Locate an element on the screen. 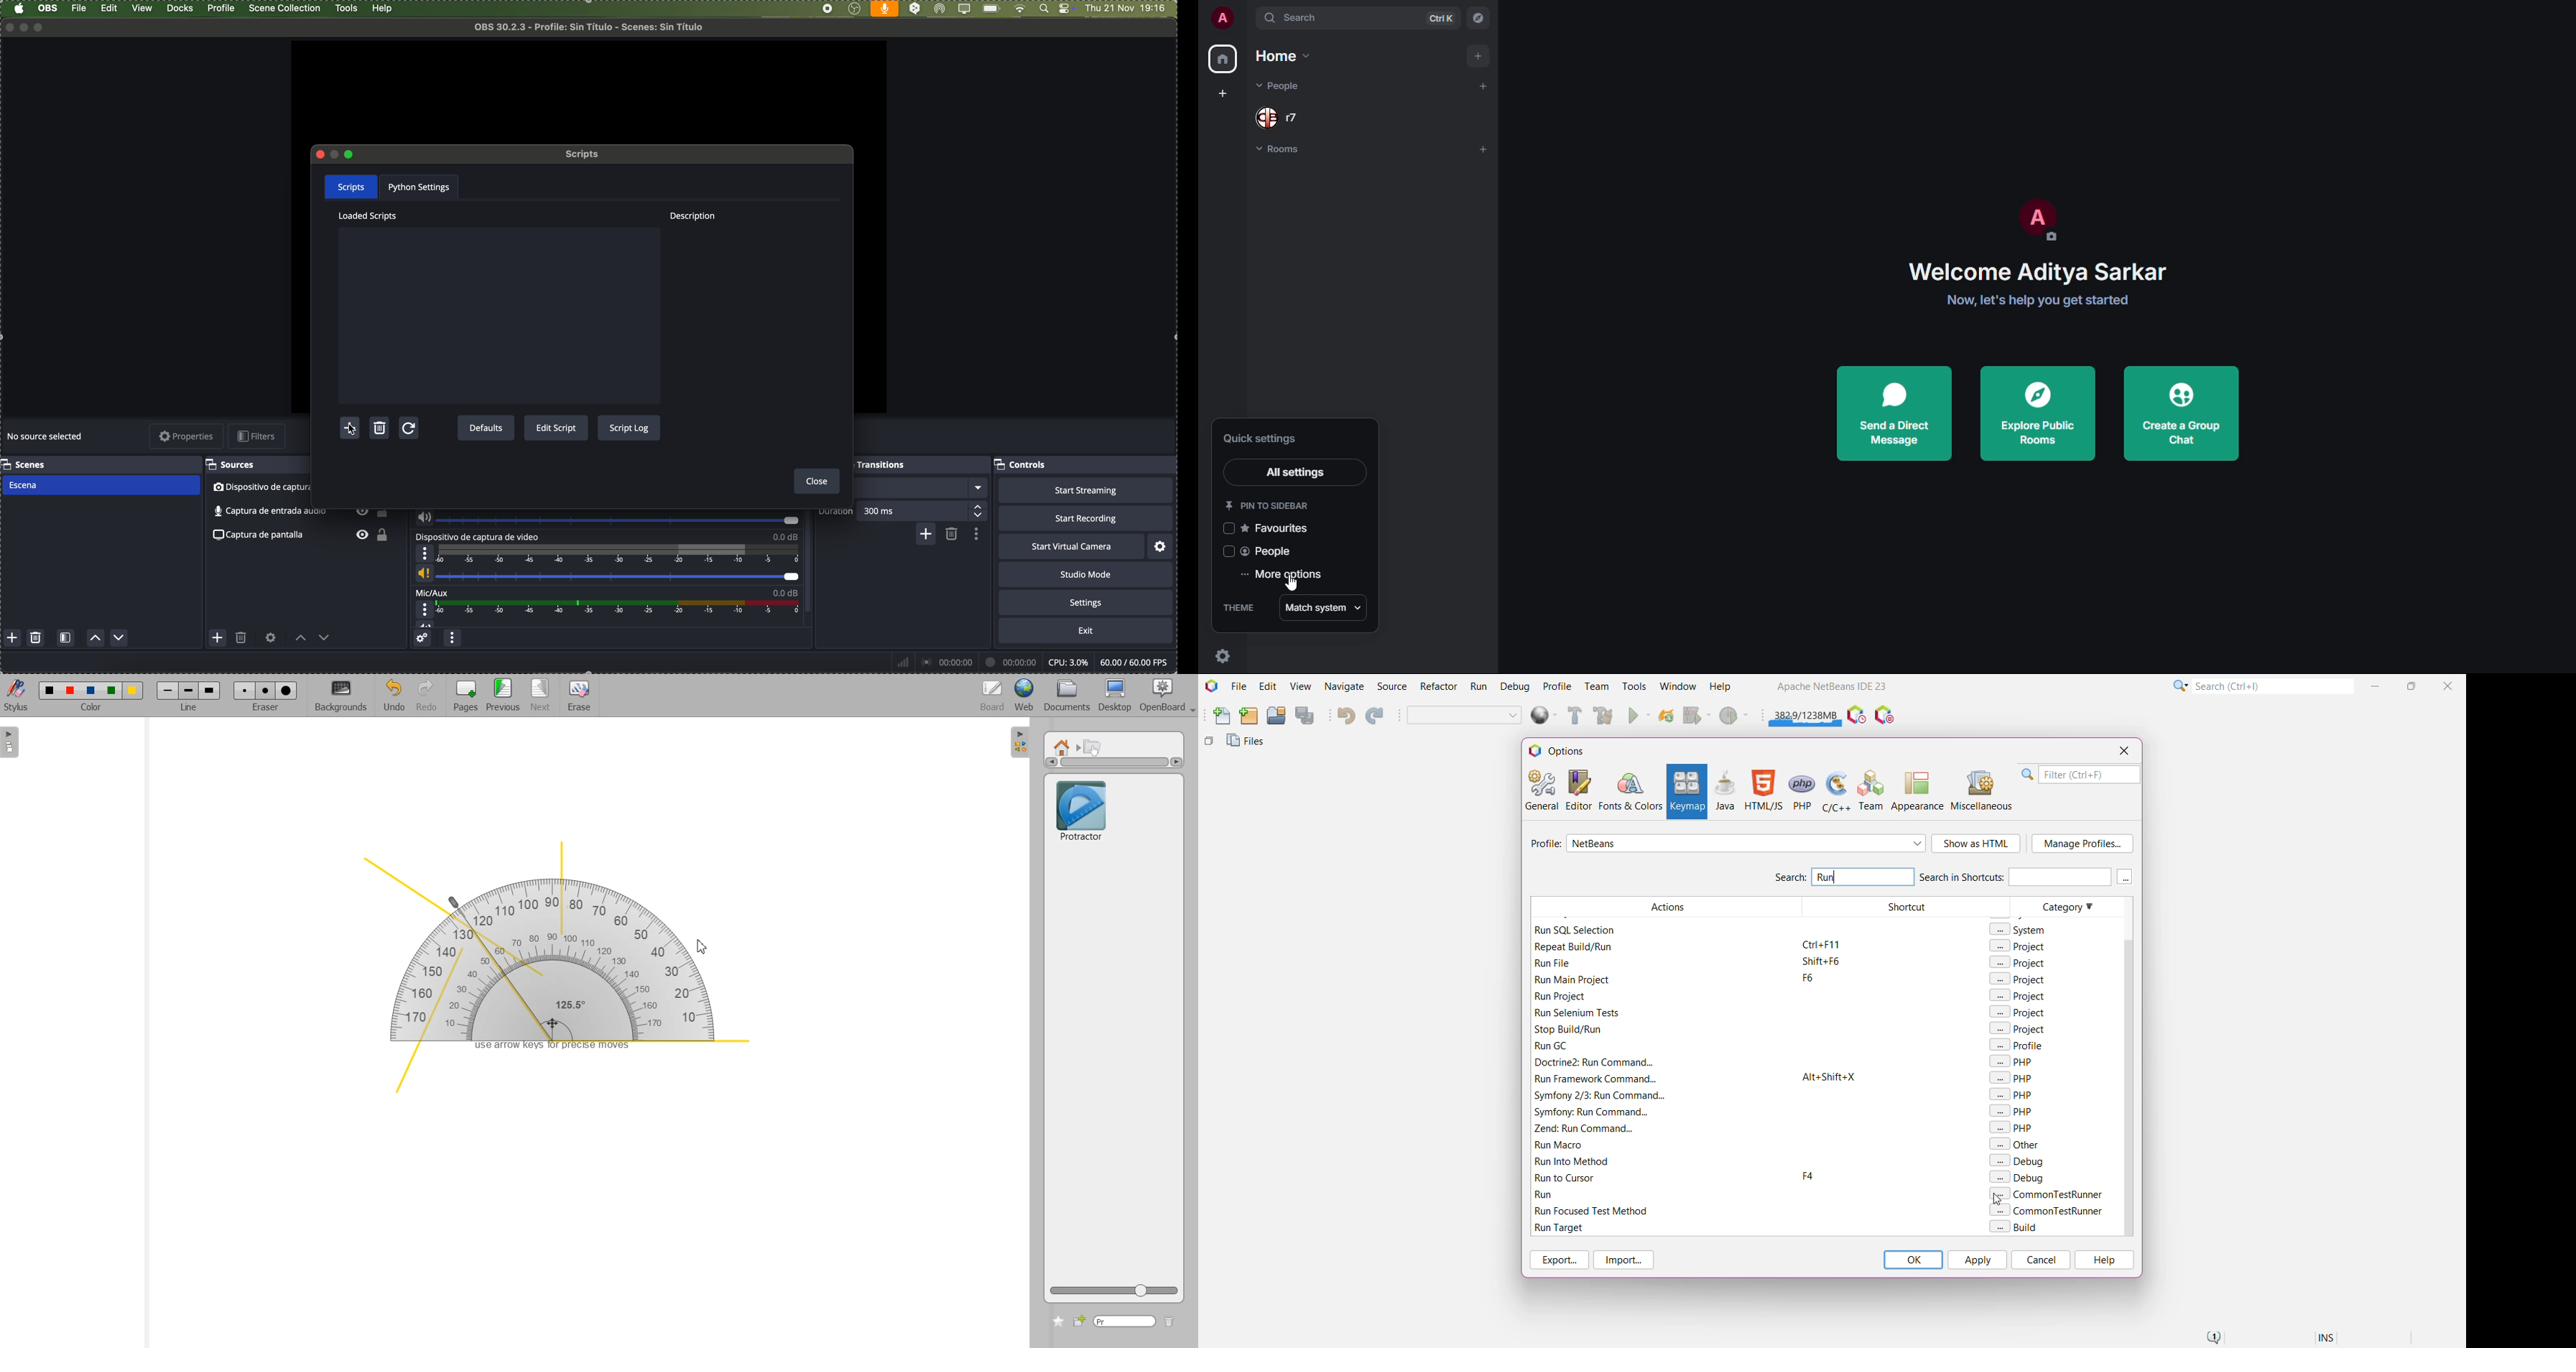 The width and height of the screenshot is (2576, 1372). Import is located at coordinates (1626, 1260).